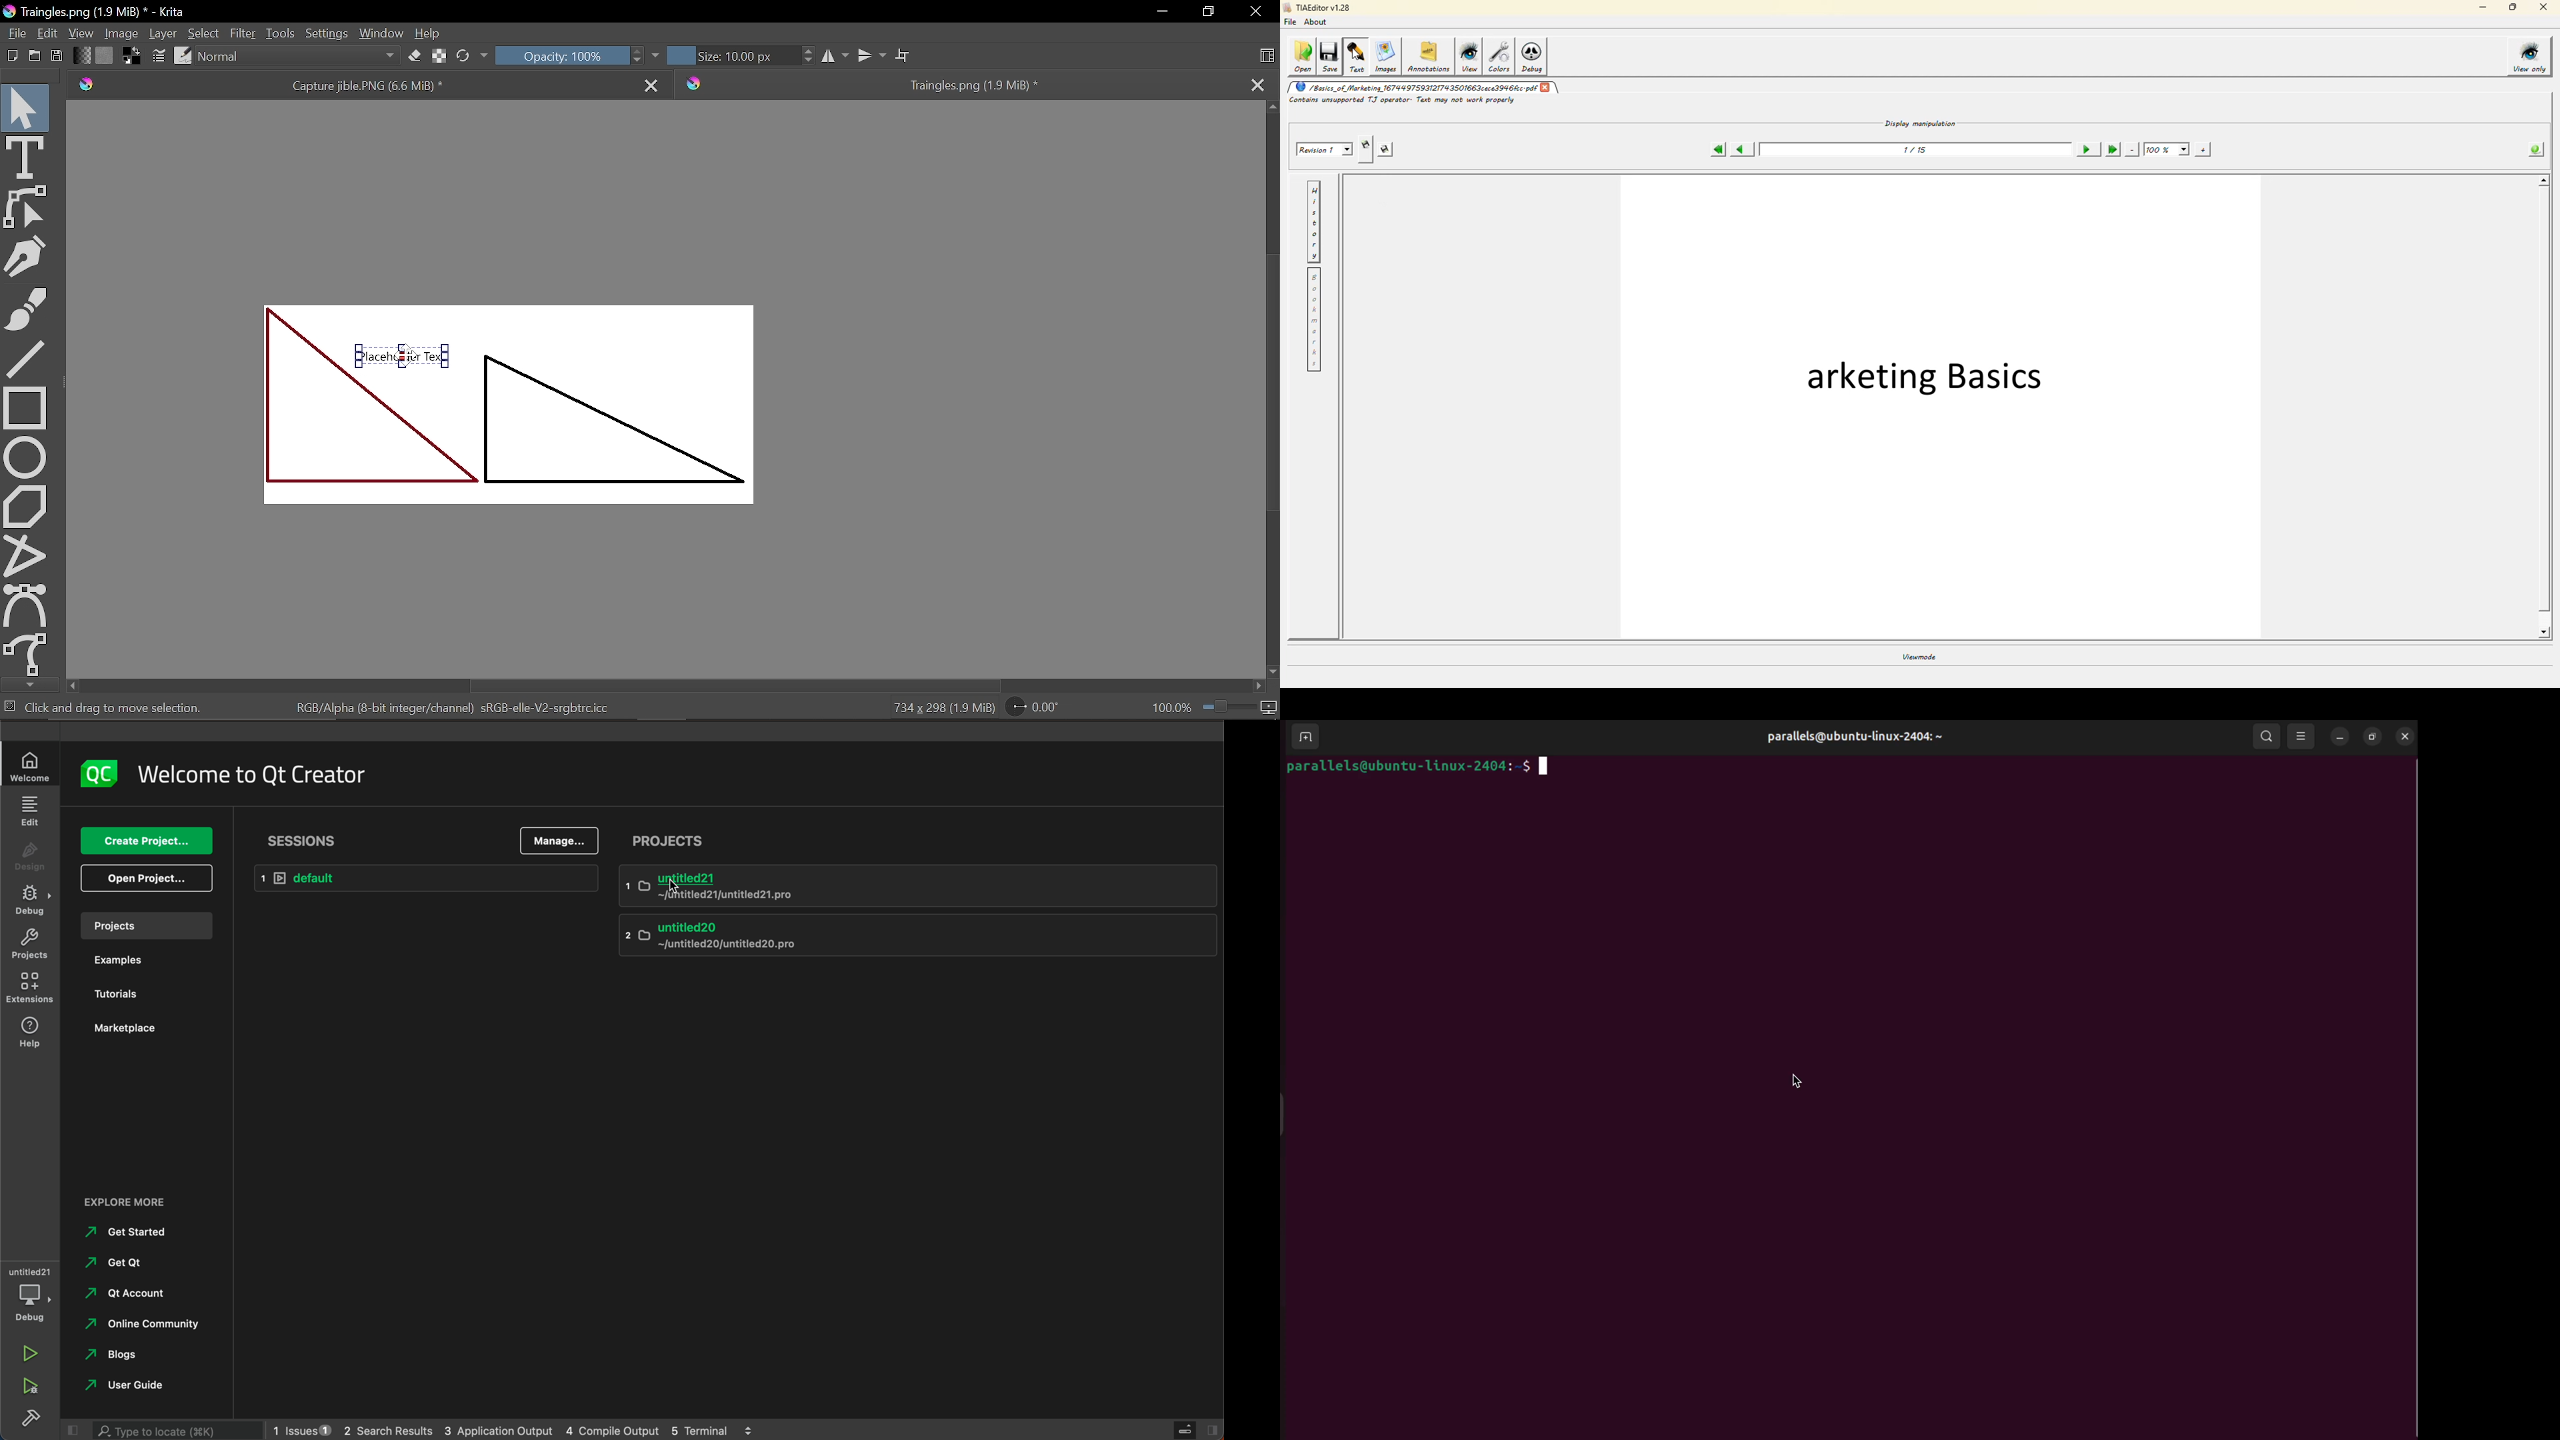 The height and width of the screenshot is (1456, 2576). Describe the element at coordinates (298, 57) in the screenshot. I see `Normal` at that location.